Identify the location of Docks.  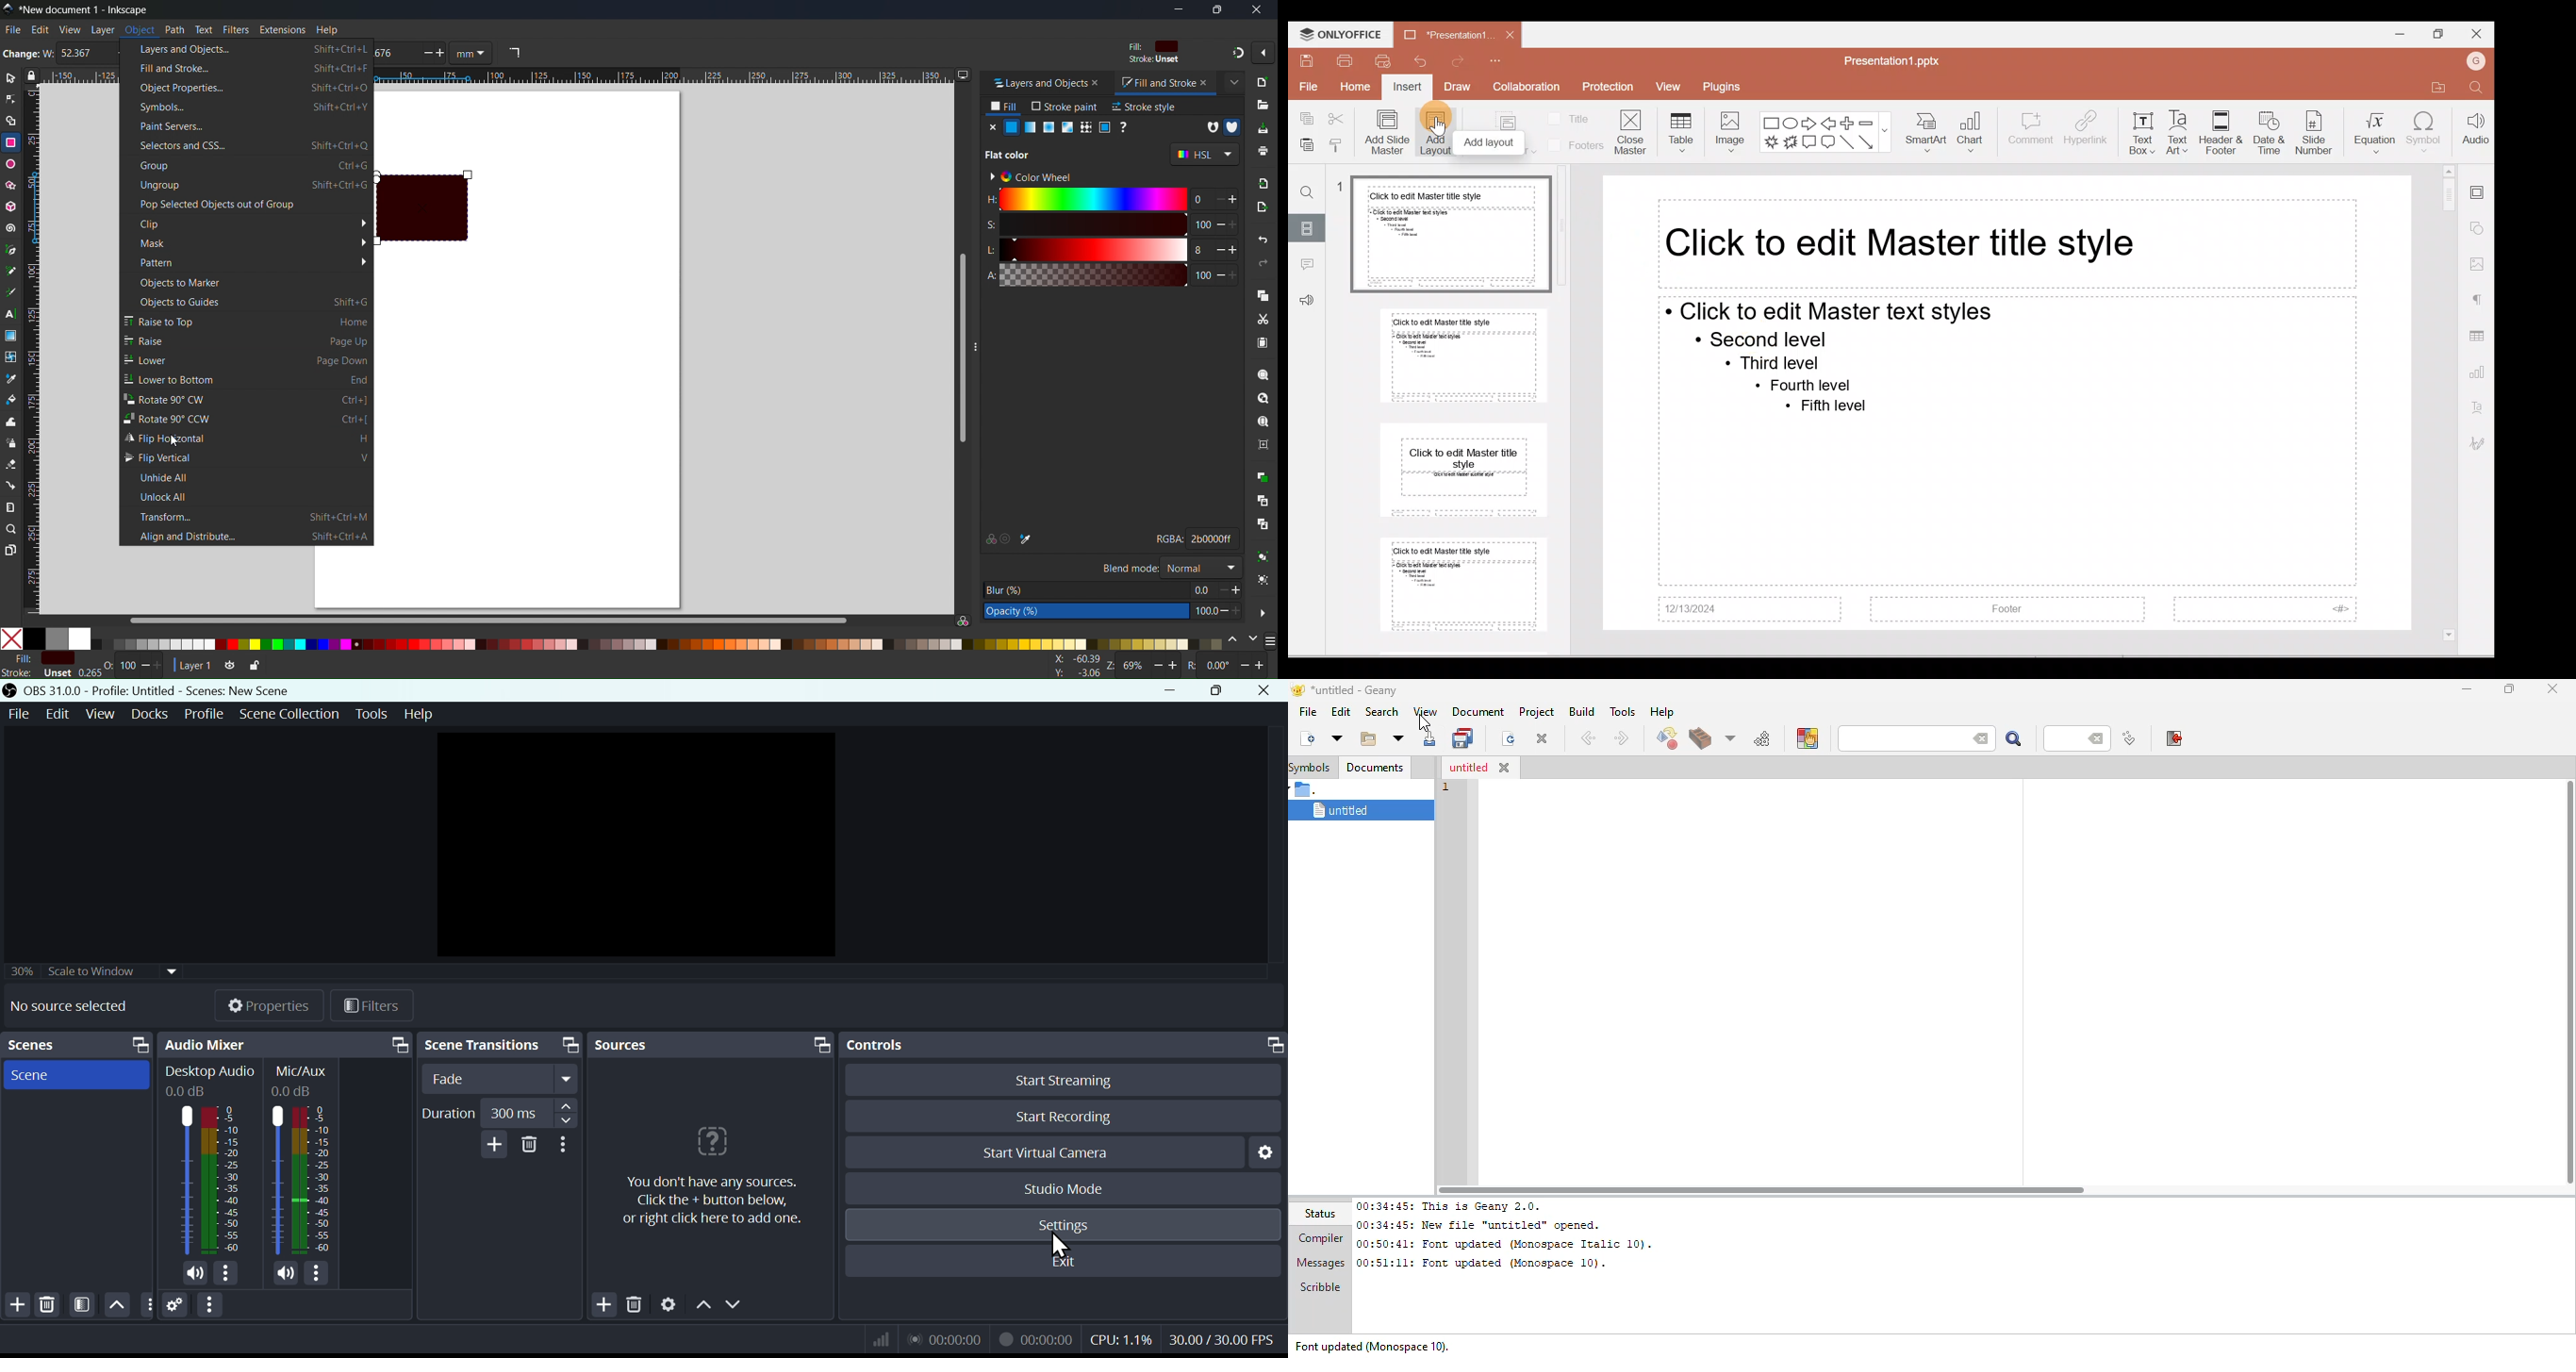
(152, 713).